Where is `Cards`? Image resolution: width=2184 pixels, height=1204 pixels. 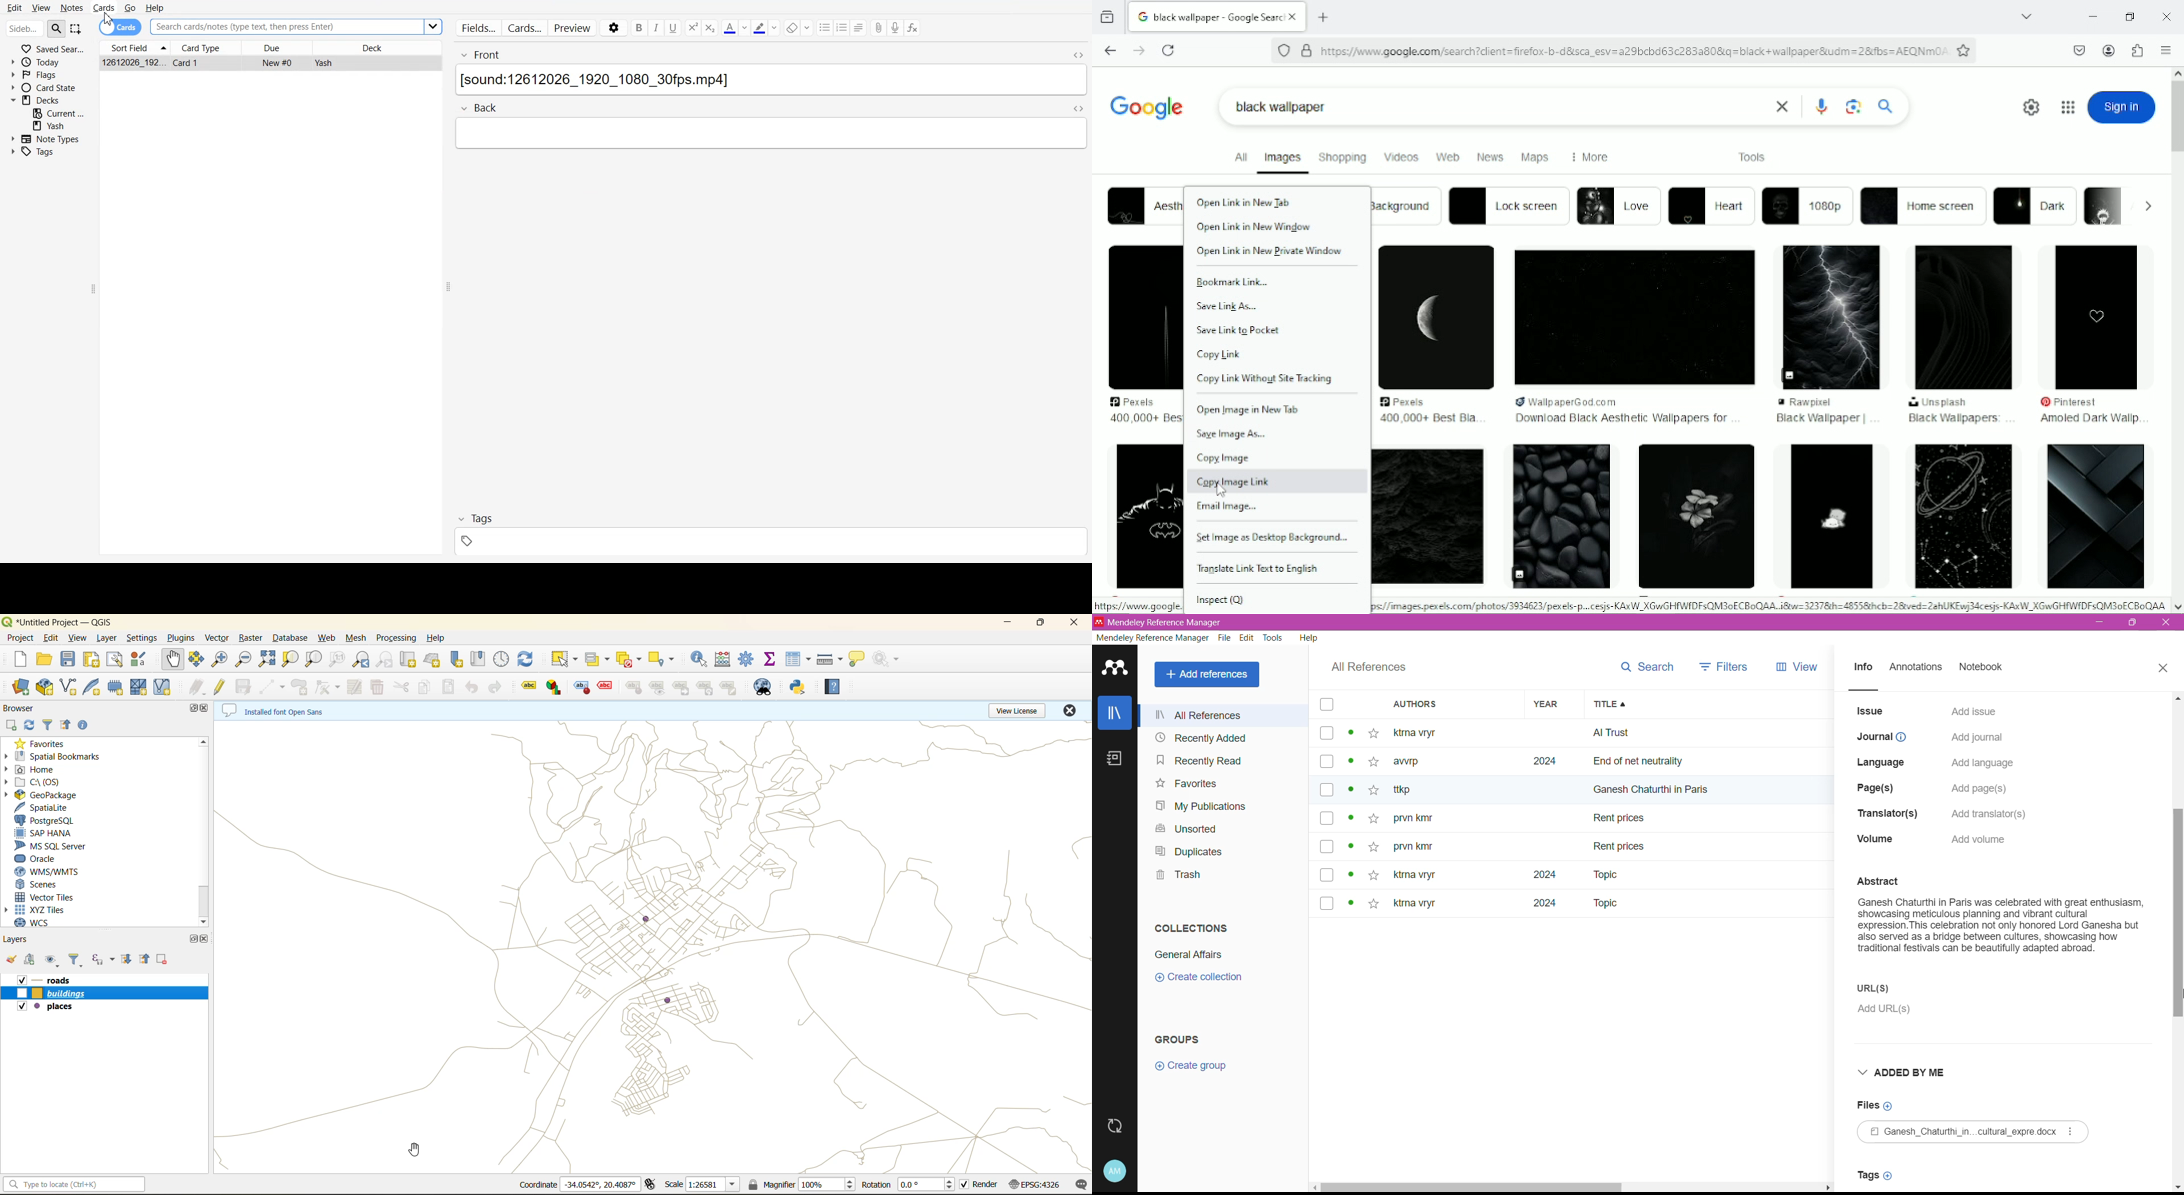
Cards is located at coordinates (104, 7).